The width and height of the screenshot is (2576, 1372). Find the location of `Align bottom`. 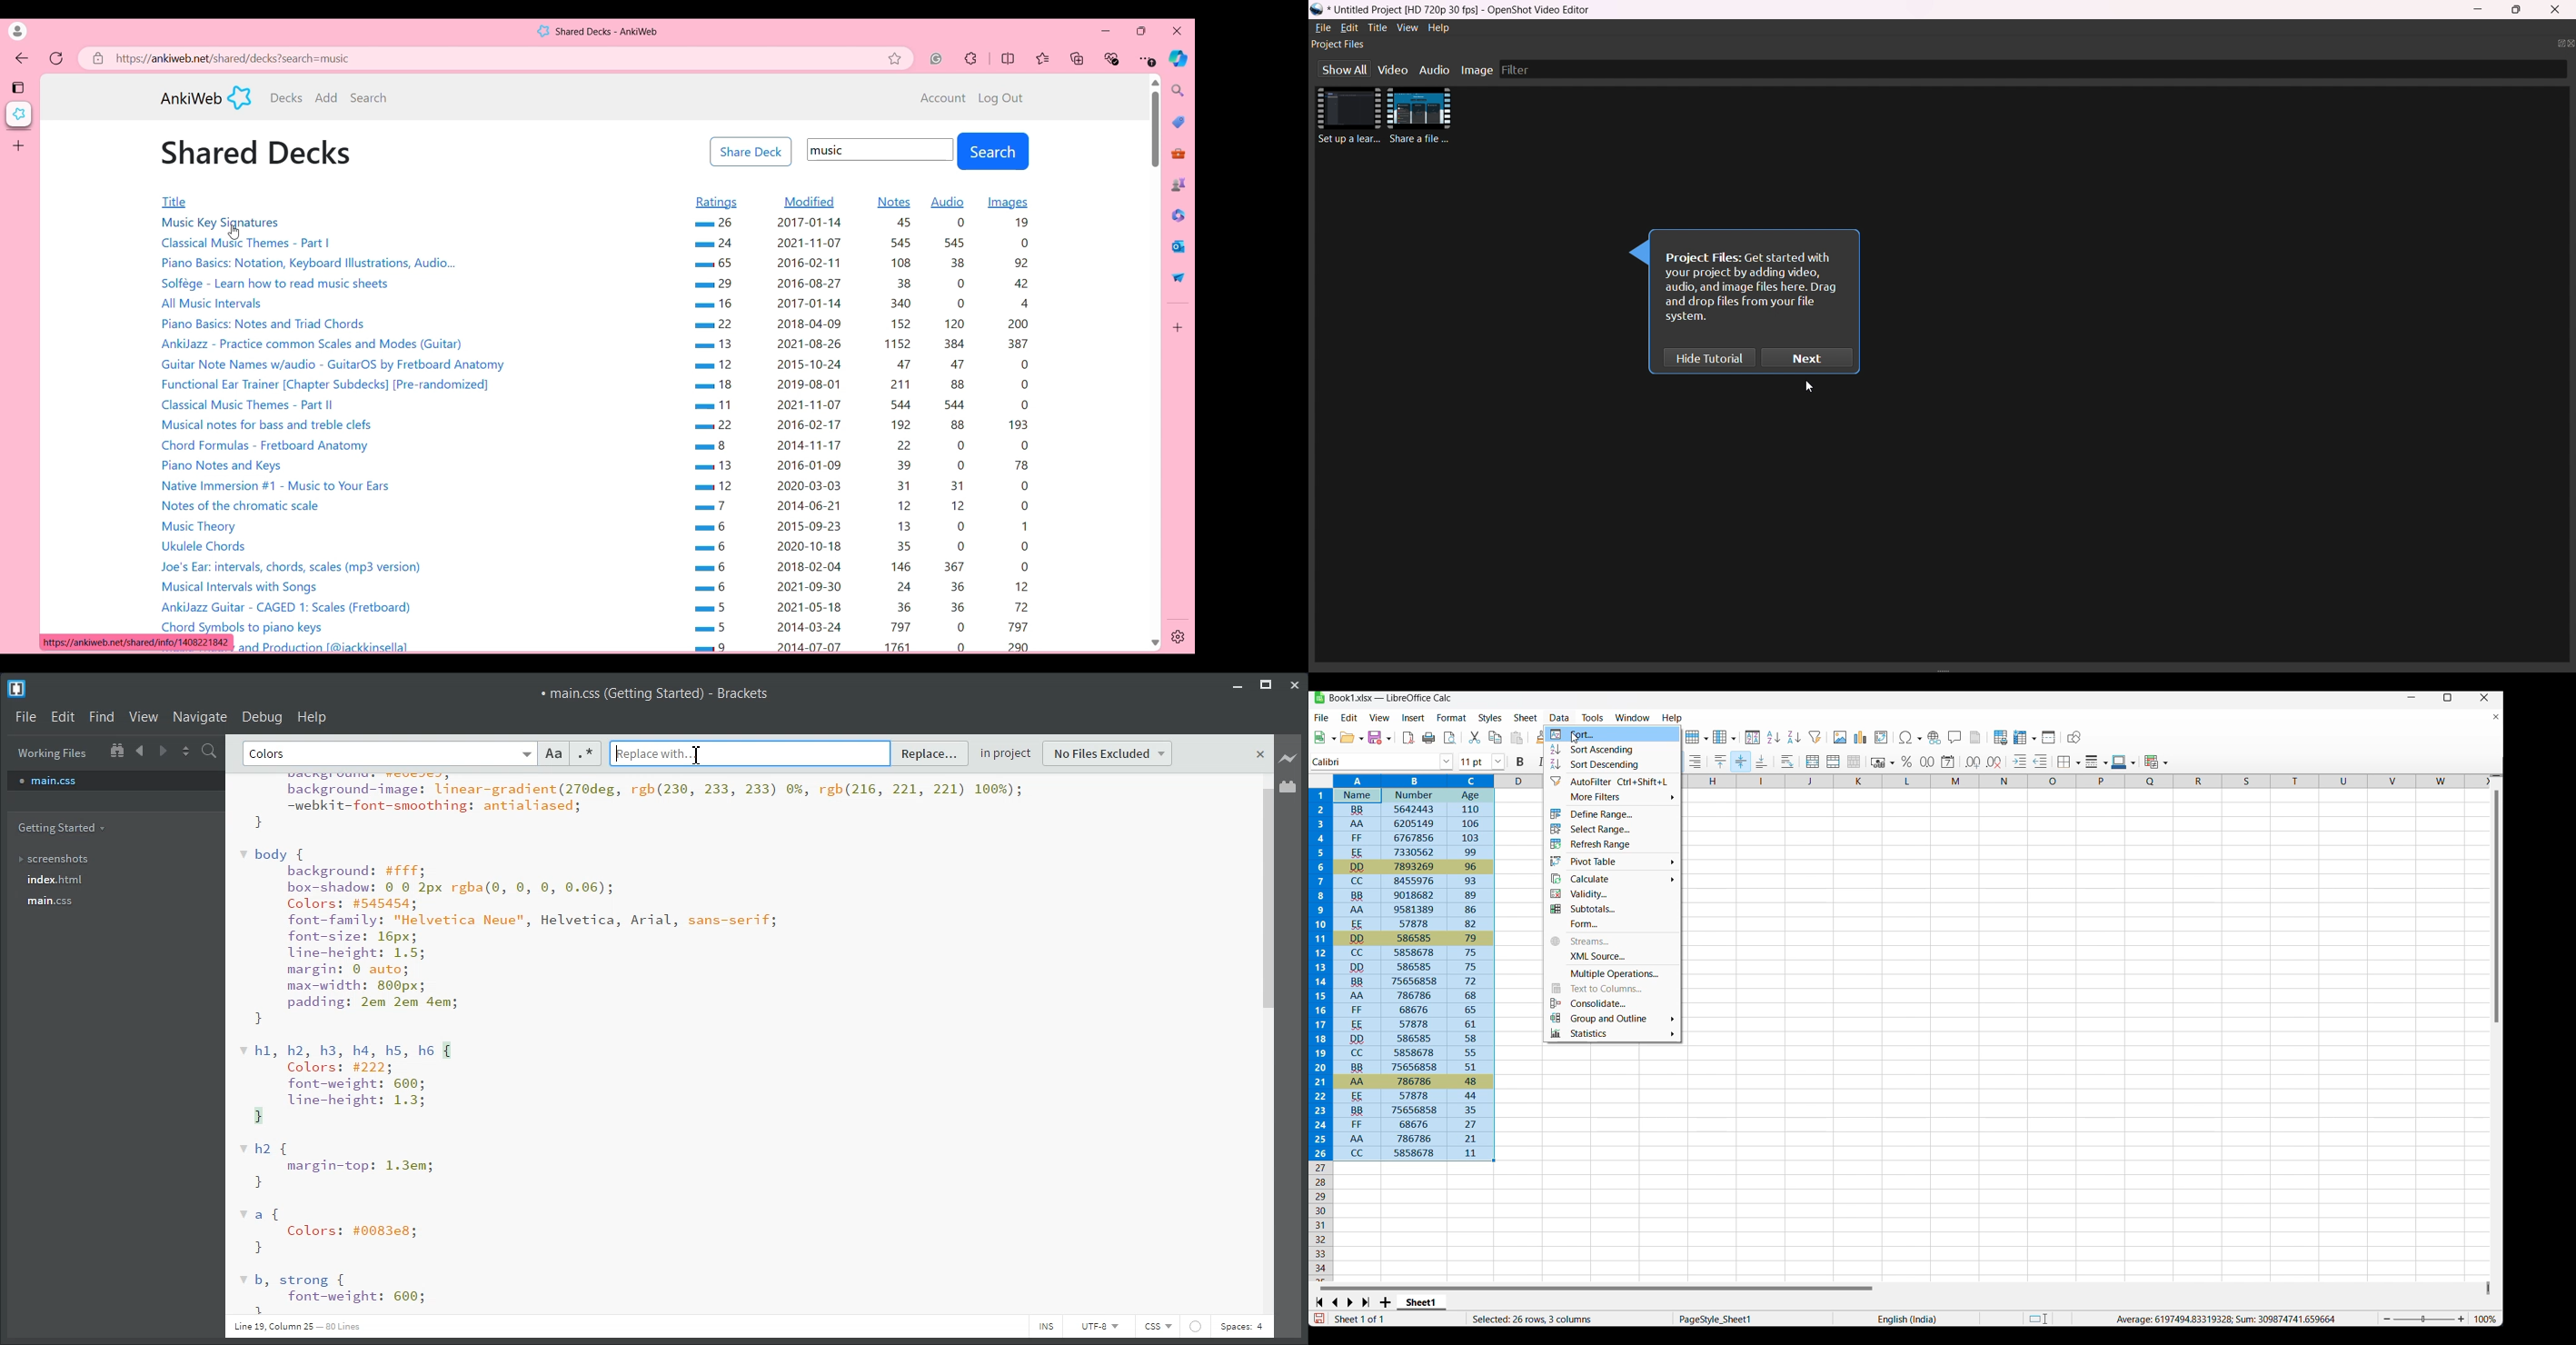

Align bottom is located at coordinates (1762, 761).